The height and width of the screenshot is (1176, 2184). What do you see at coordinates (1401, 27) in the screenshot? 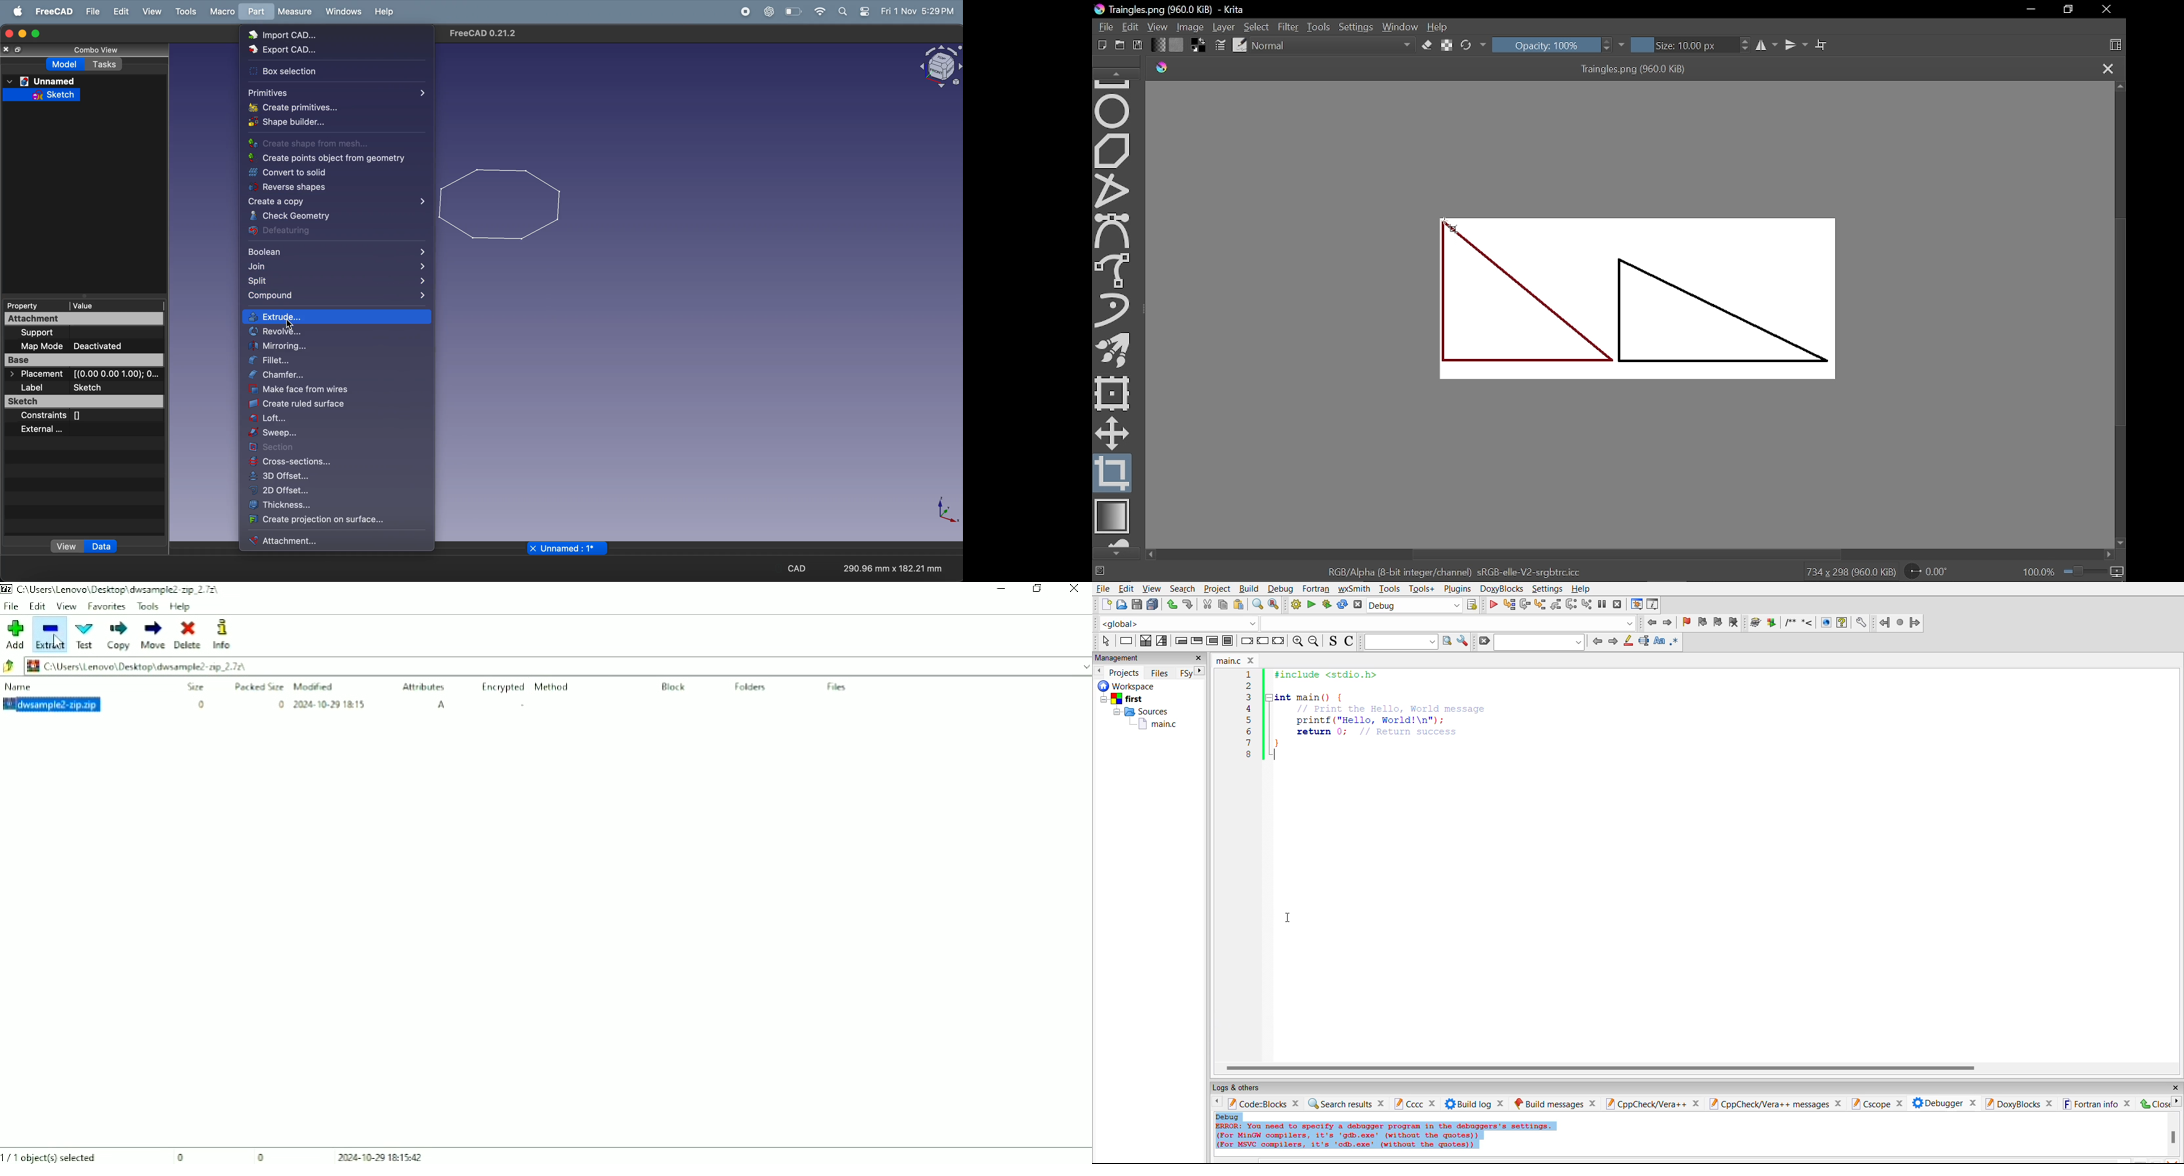
I see `Window` at bounding box center [1401, 27].